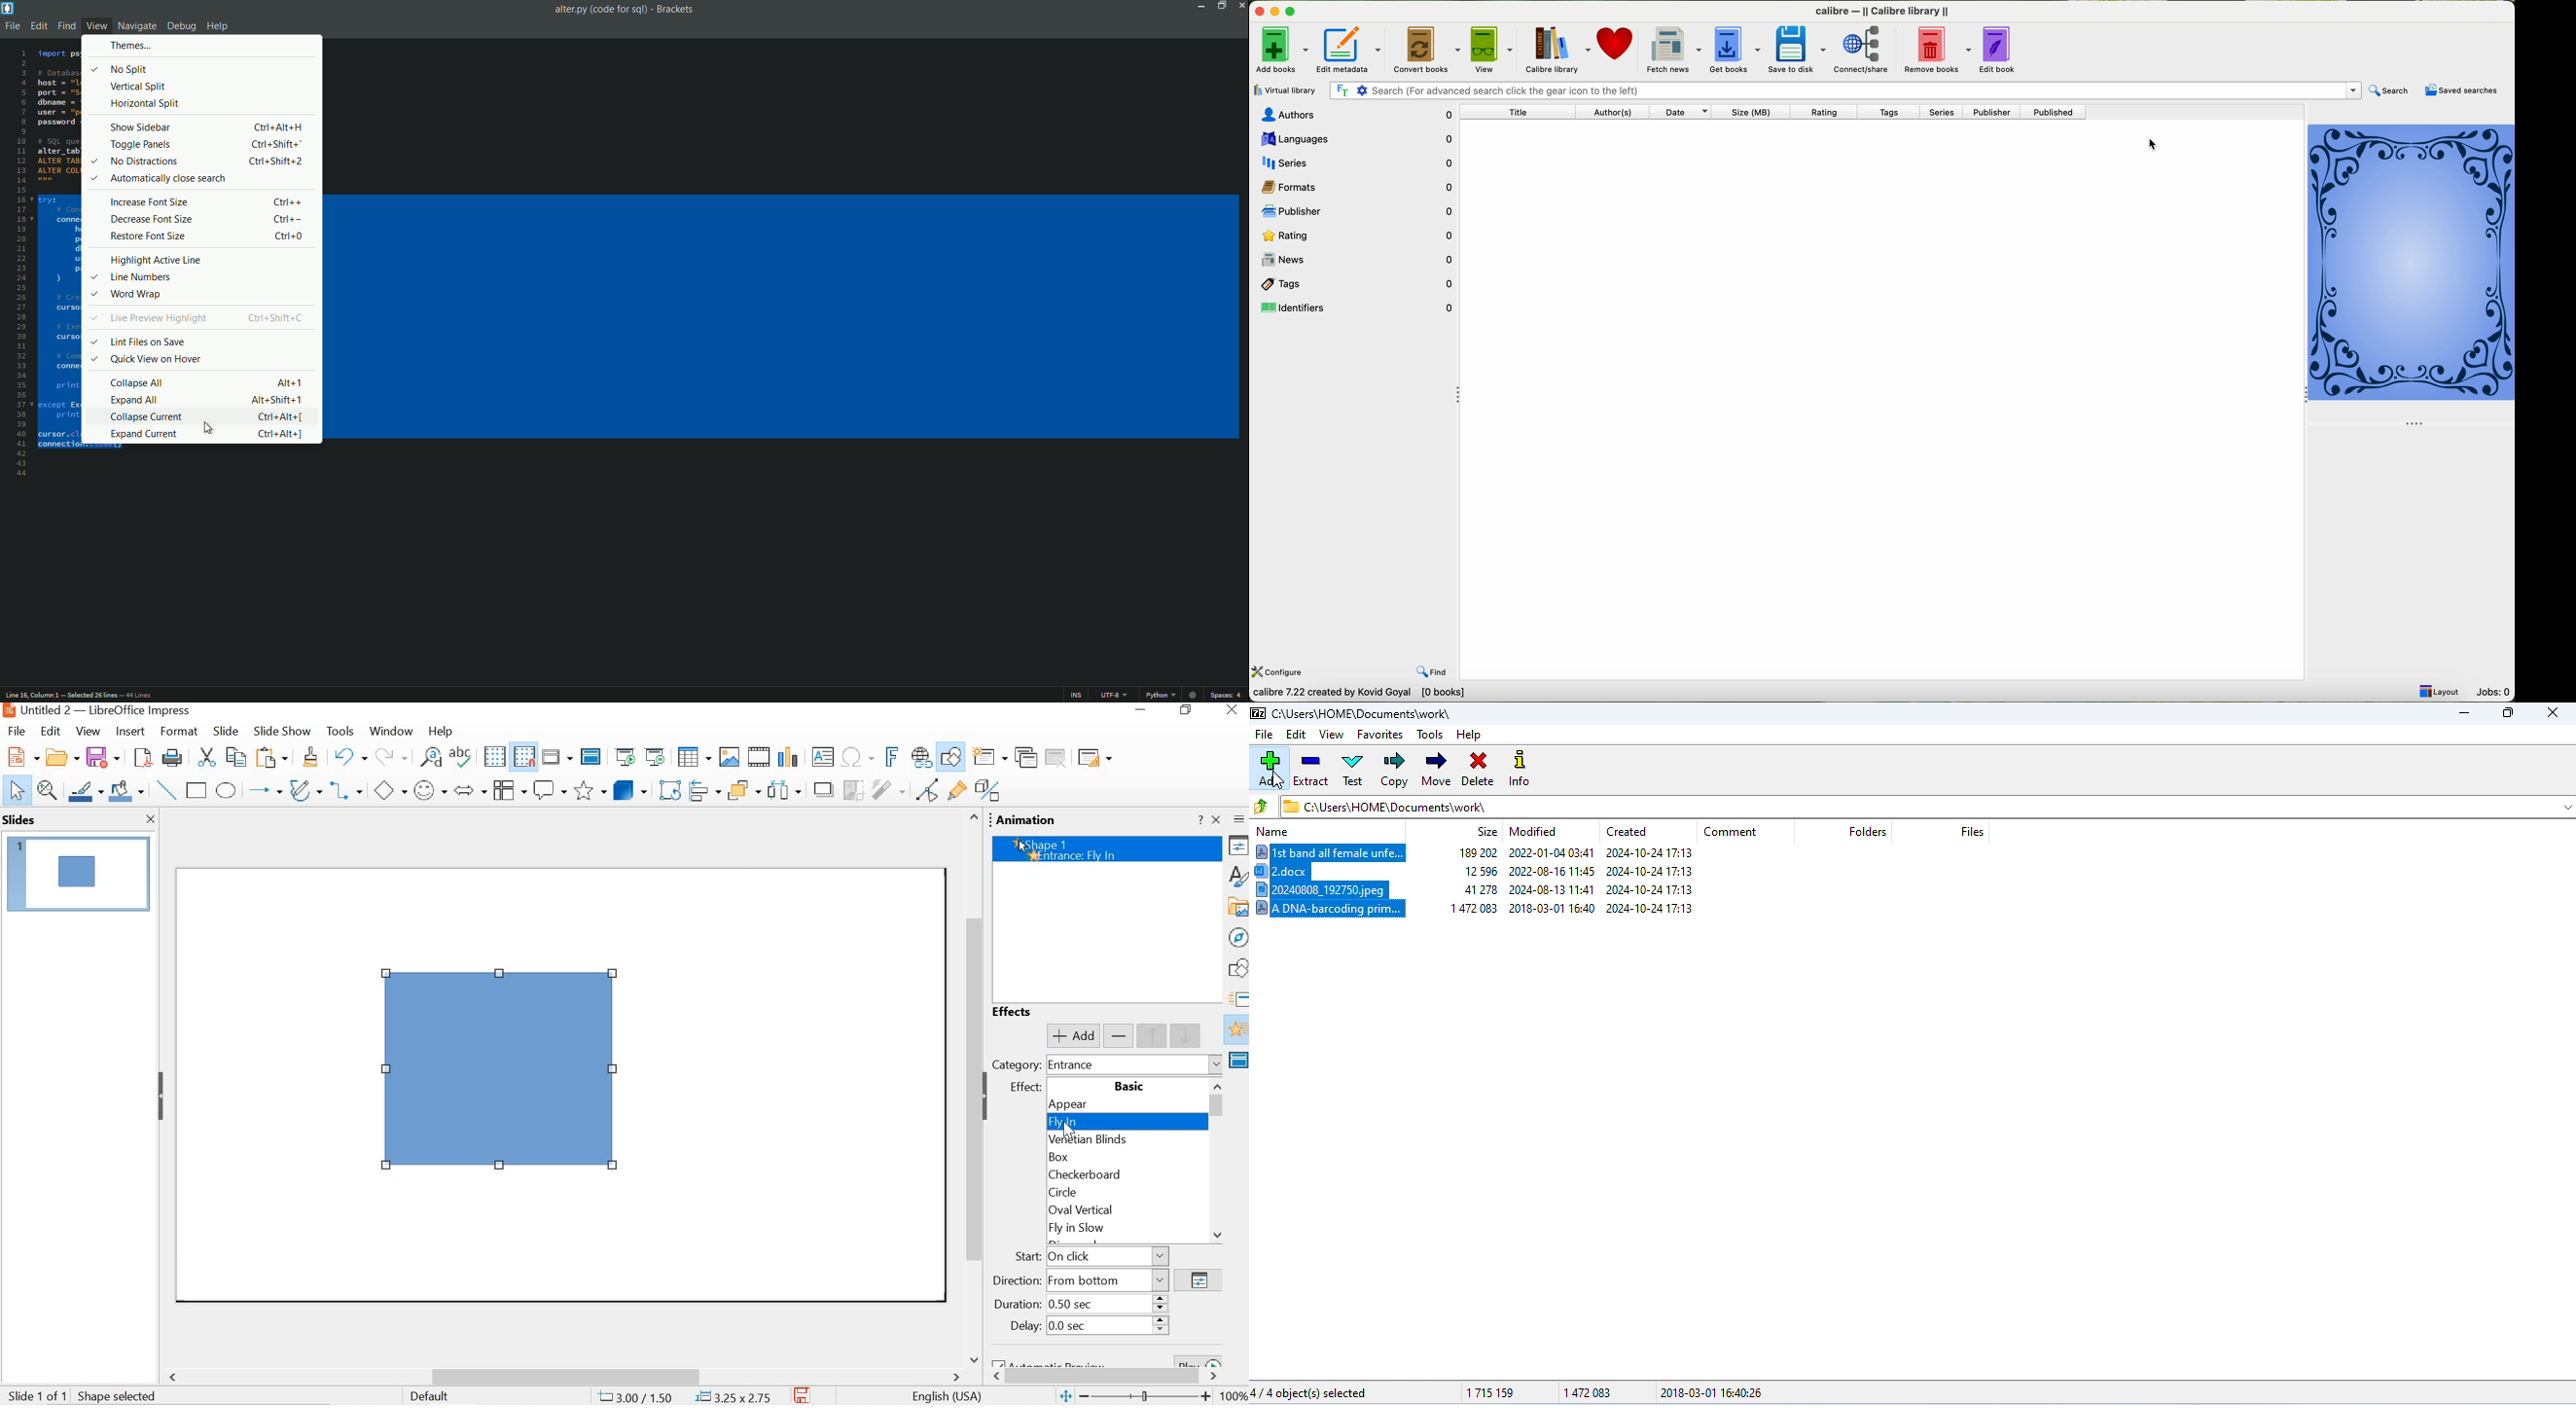 This screenshot has height=1428, width=2576. Describe the element at coordinates (1190, 710) in the screenshot. I see `restore down` at that location.